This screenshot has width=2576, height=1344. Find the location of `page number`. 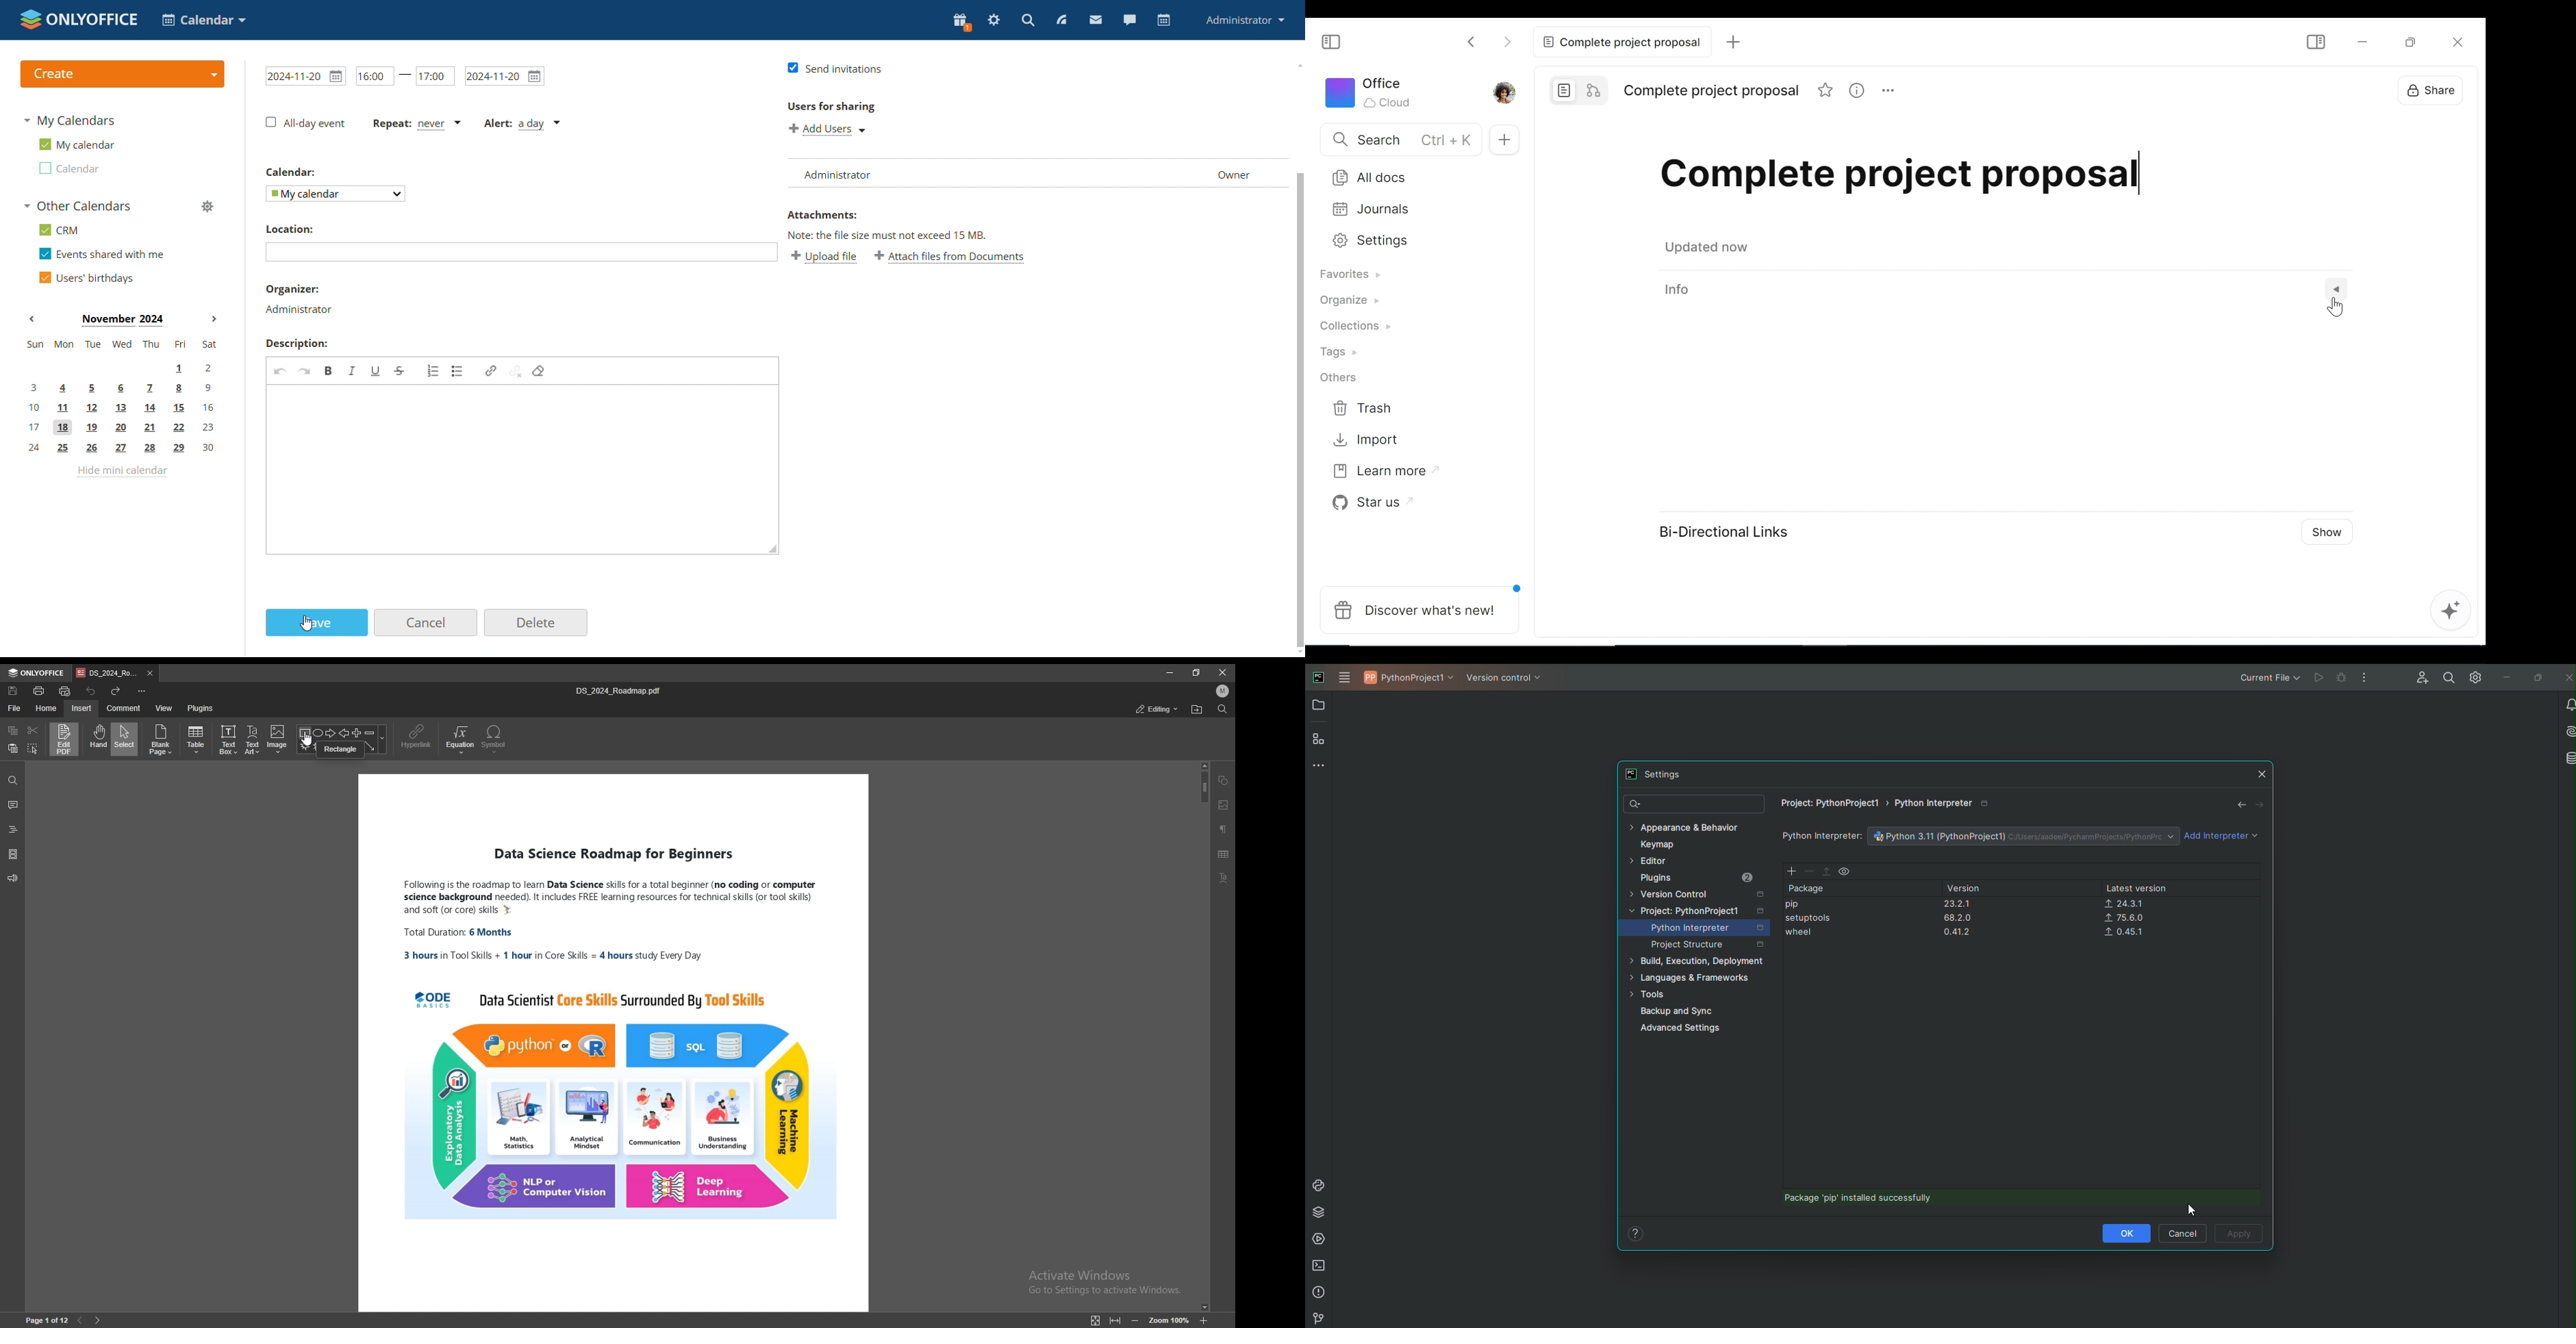

page number is located at coordinates (47, 1320).